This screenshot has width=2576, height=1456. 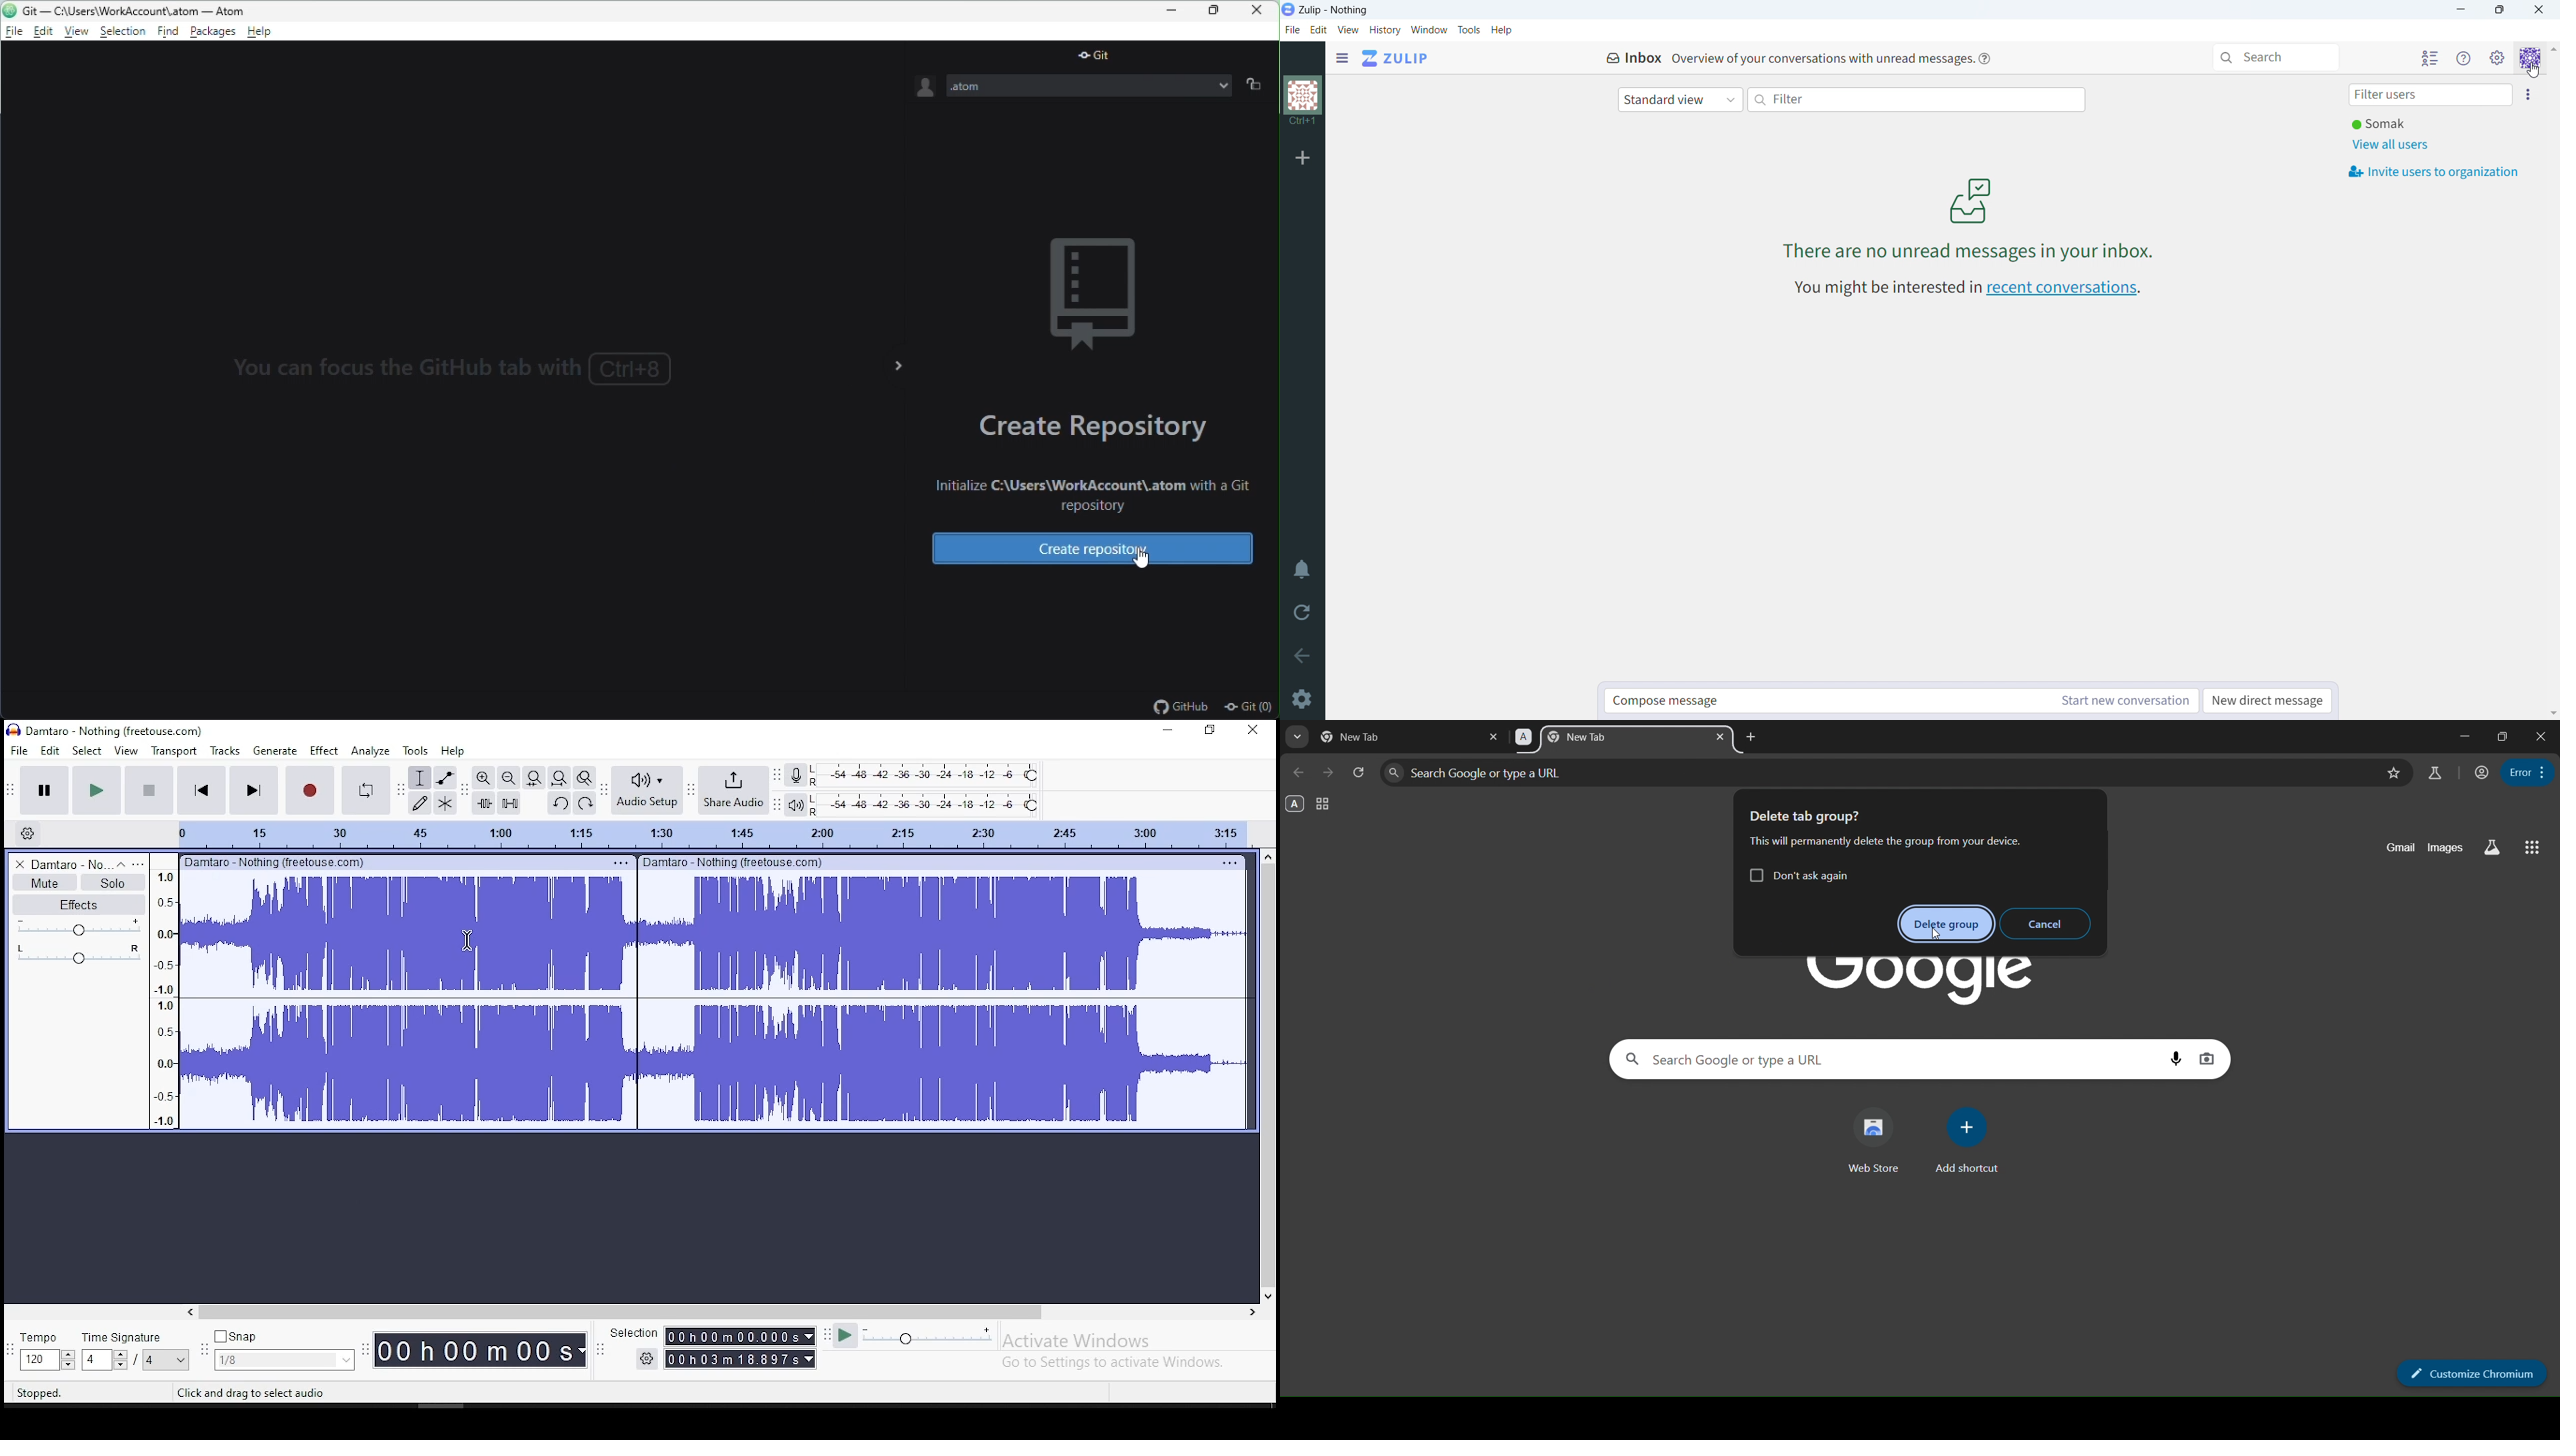 I want to click on search google or type a url, so click(x=1757, y=1057).